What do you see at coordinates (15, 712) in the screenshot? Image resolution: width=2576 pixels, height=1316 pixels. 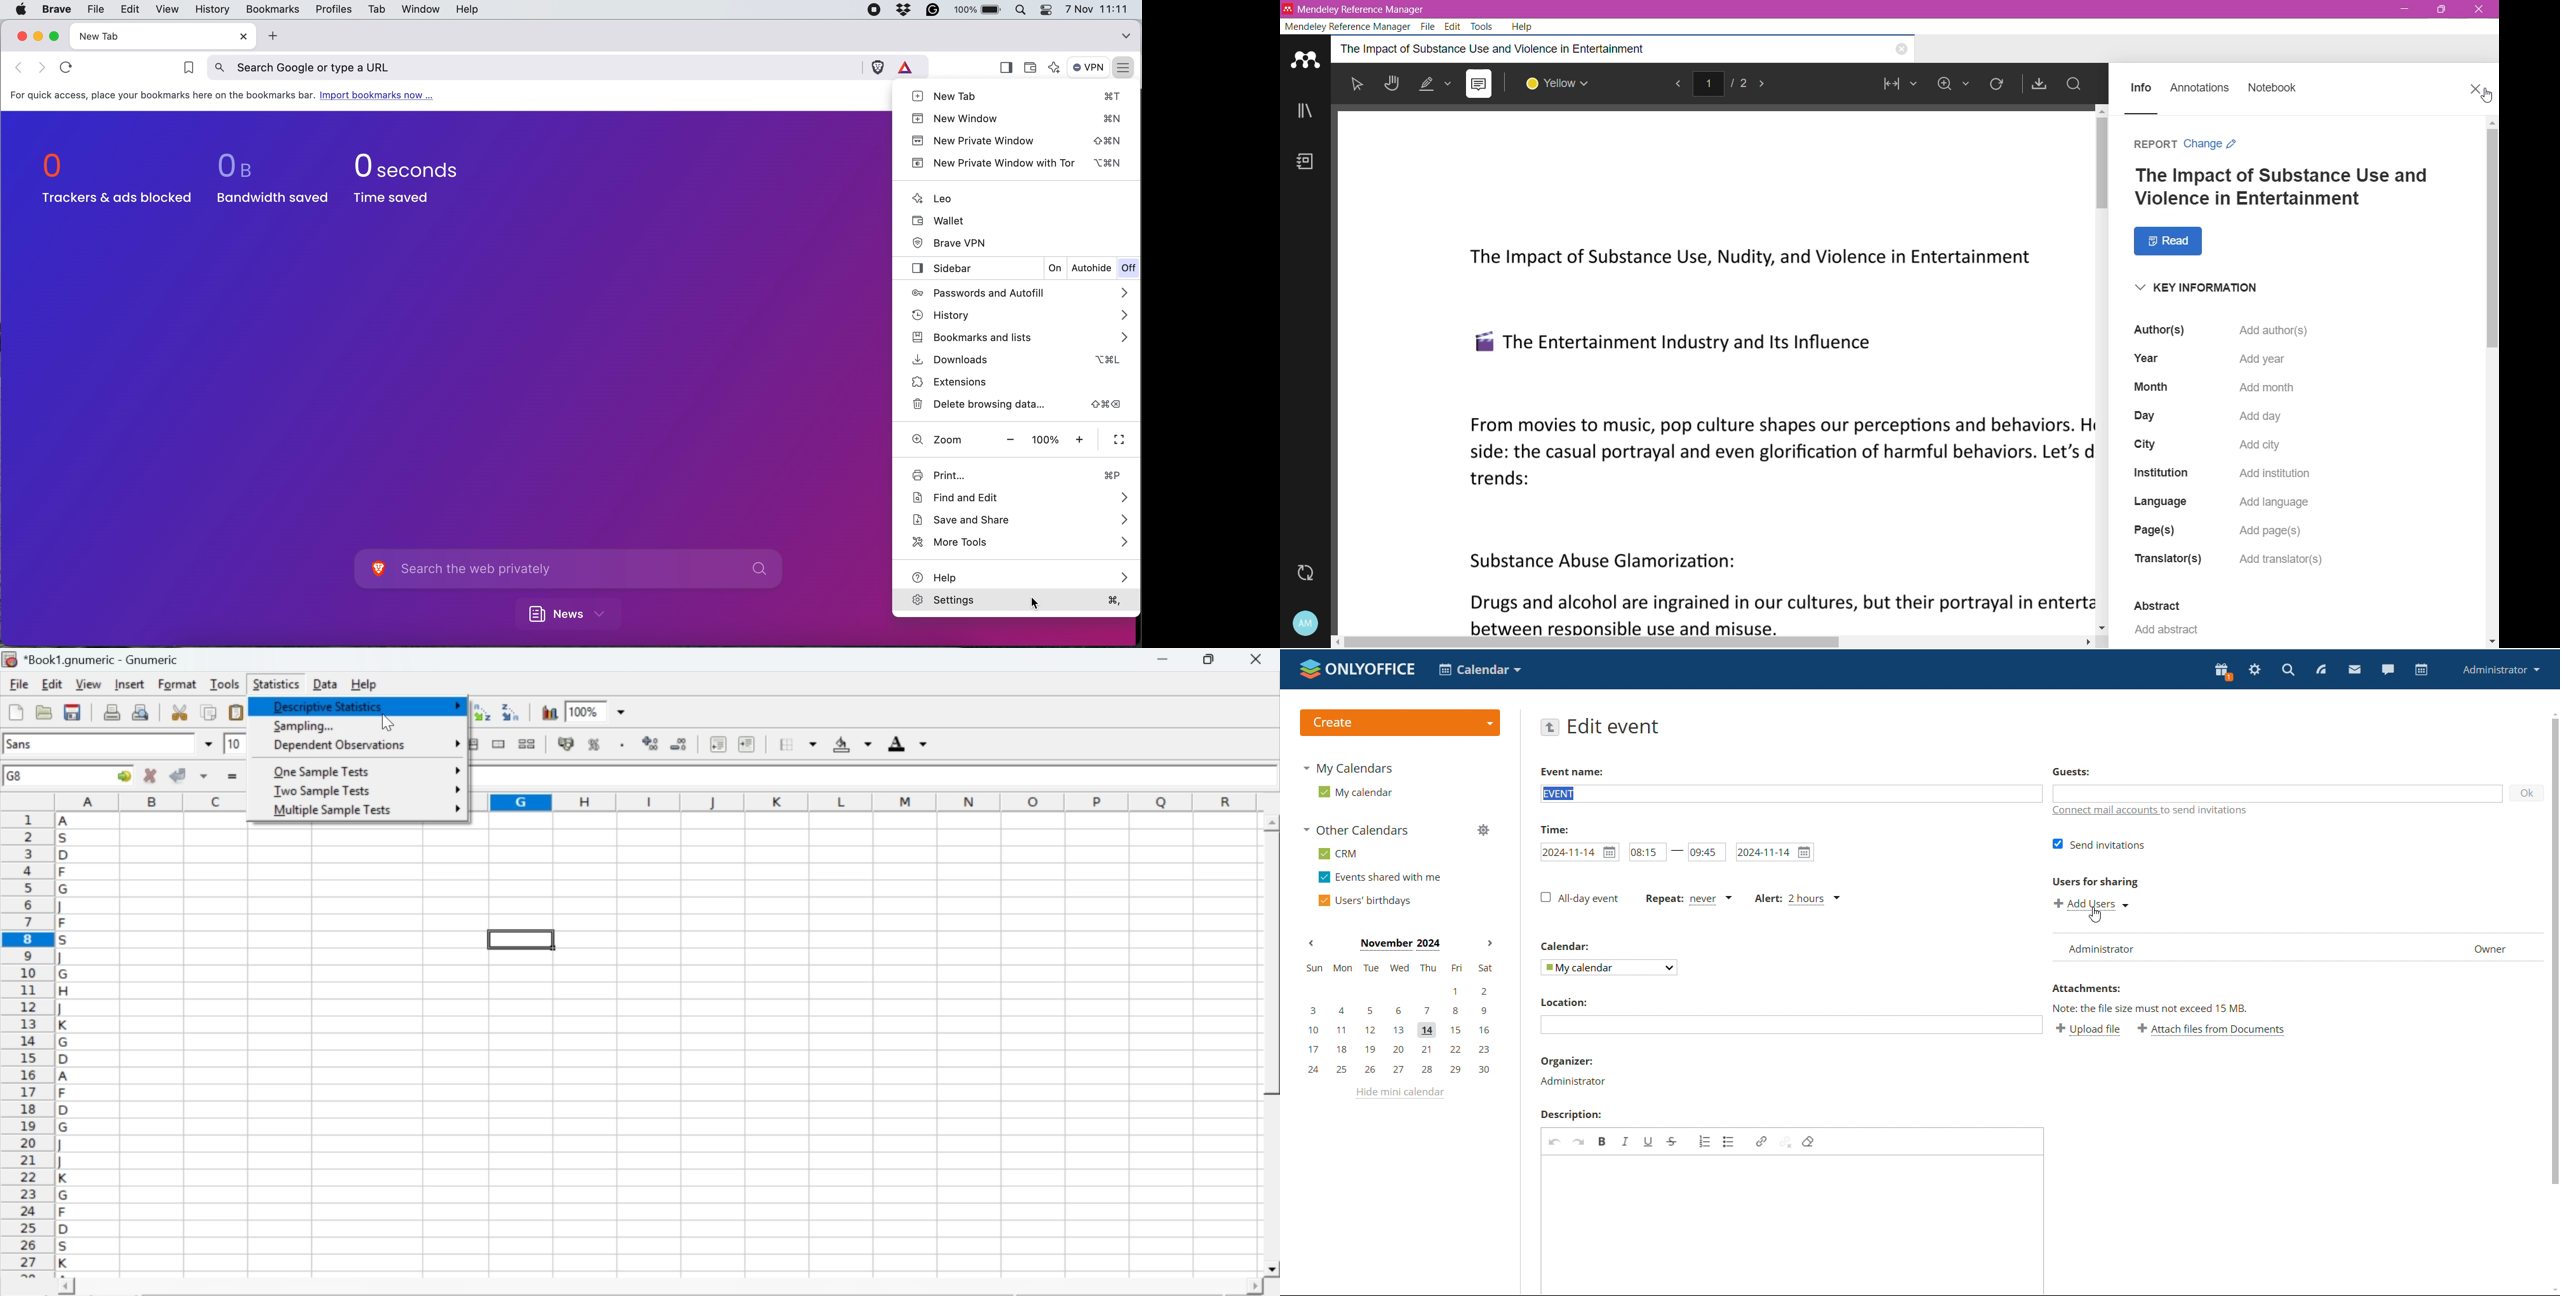 I see `new` at bounding box center [15, 712].